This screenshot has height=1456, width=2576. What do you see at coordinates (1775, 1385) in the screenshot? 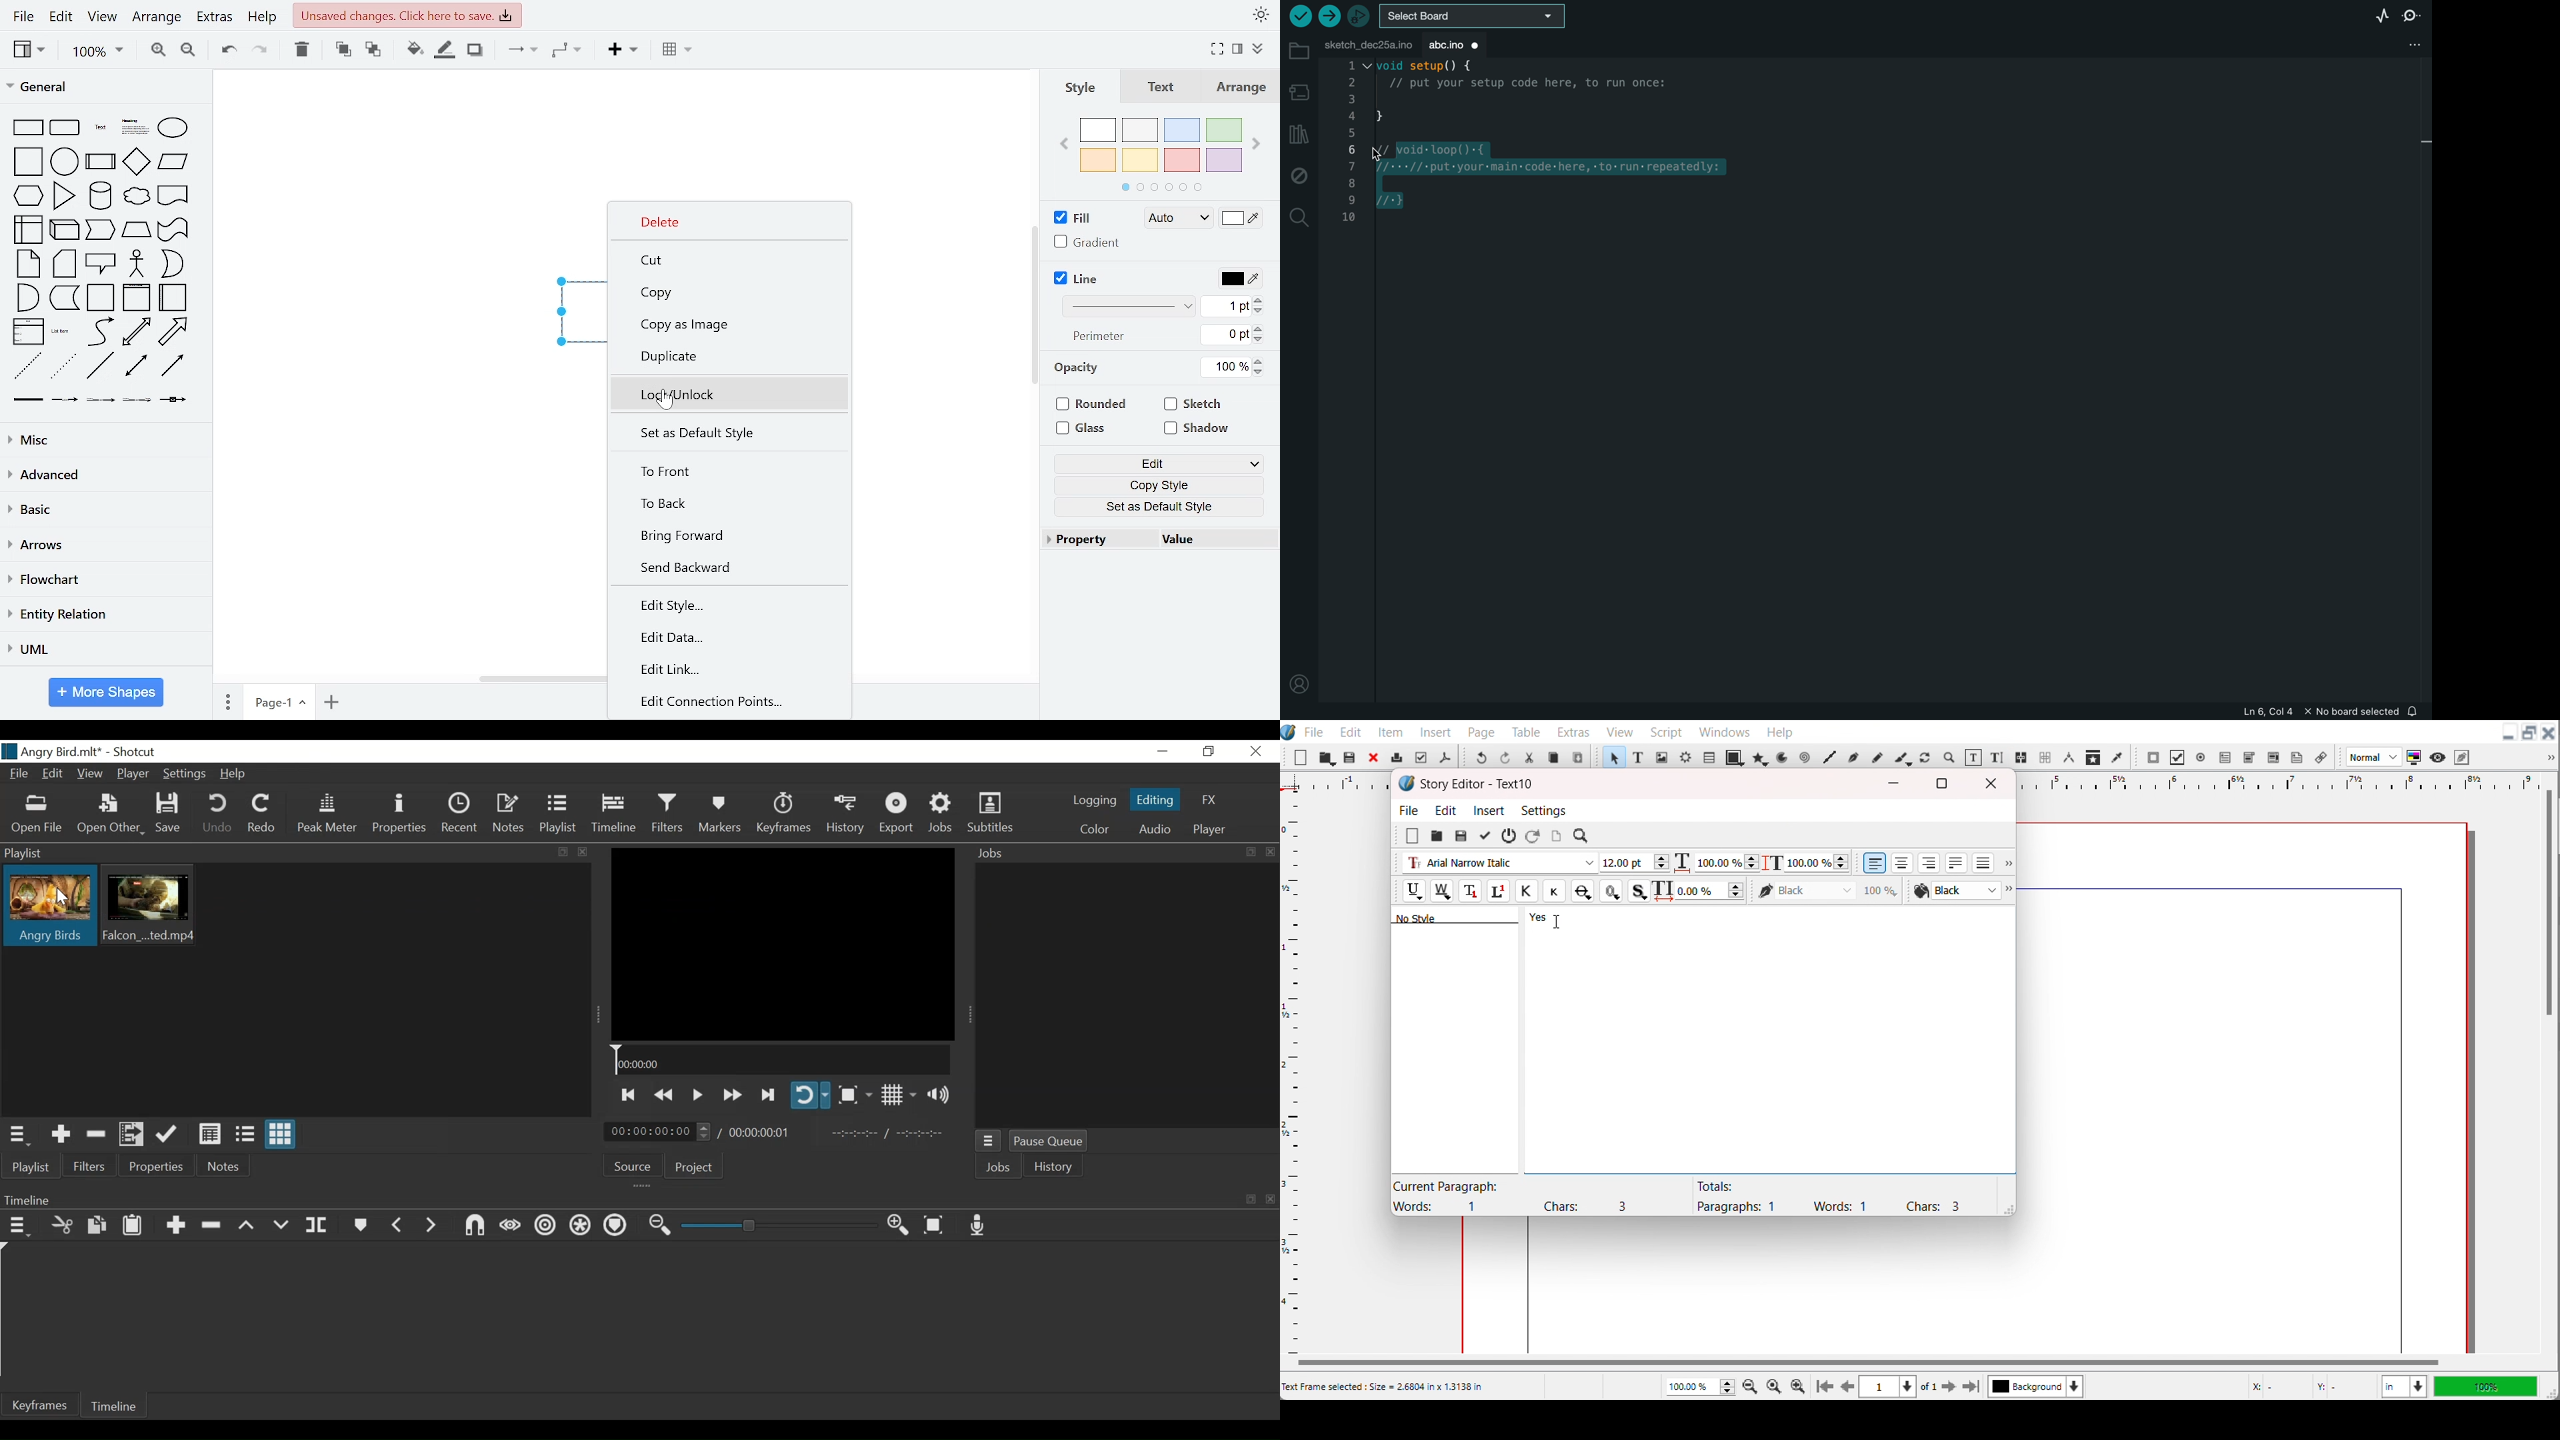
I see `Zoom to 100%` at bounding box center [1775, 1385].